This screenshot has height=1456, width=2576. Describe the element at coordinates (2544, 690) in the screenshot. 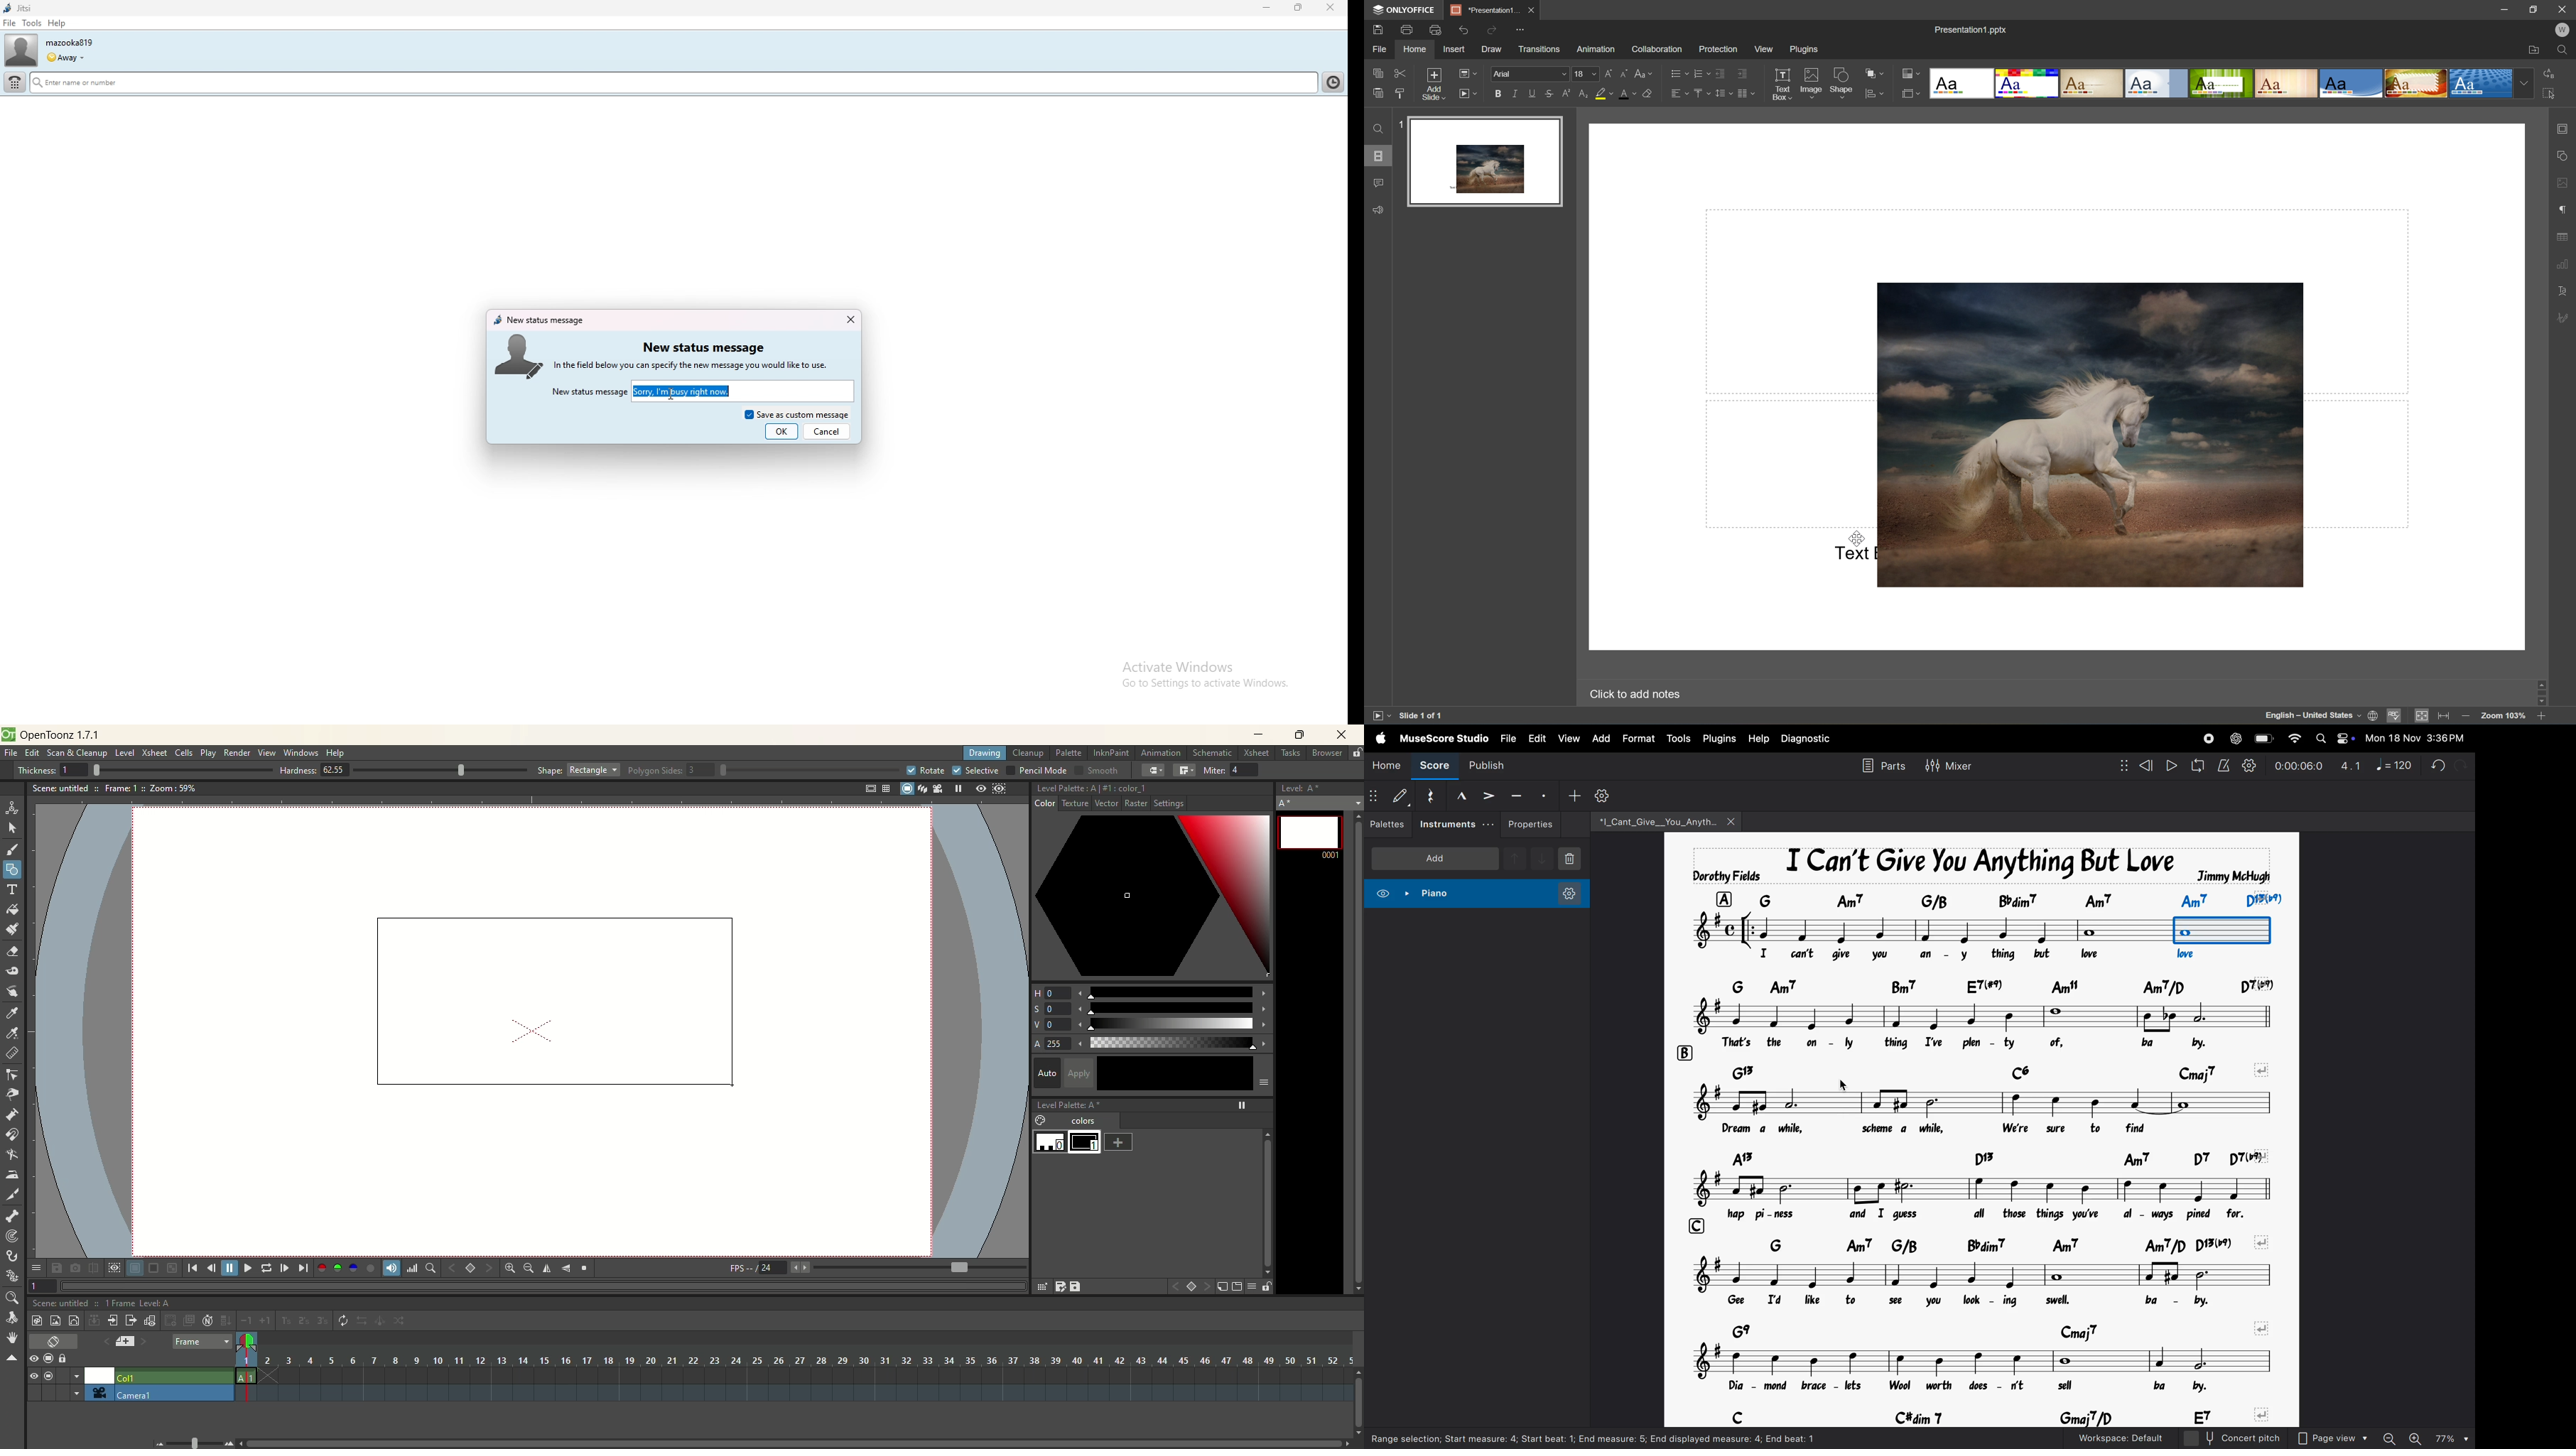

I see `Scroll Bar` at that location.